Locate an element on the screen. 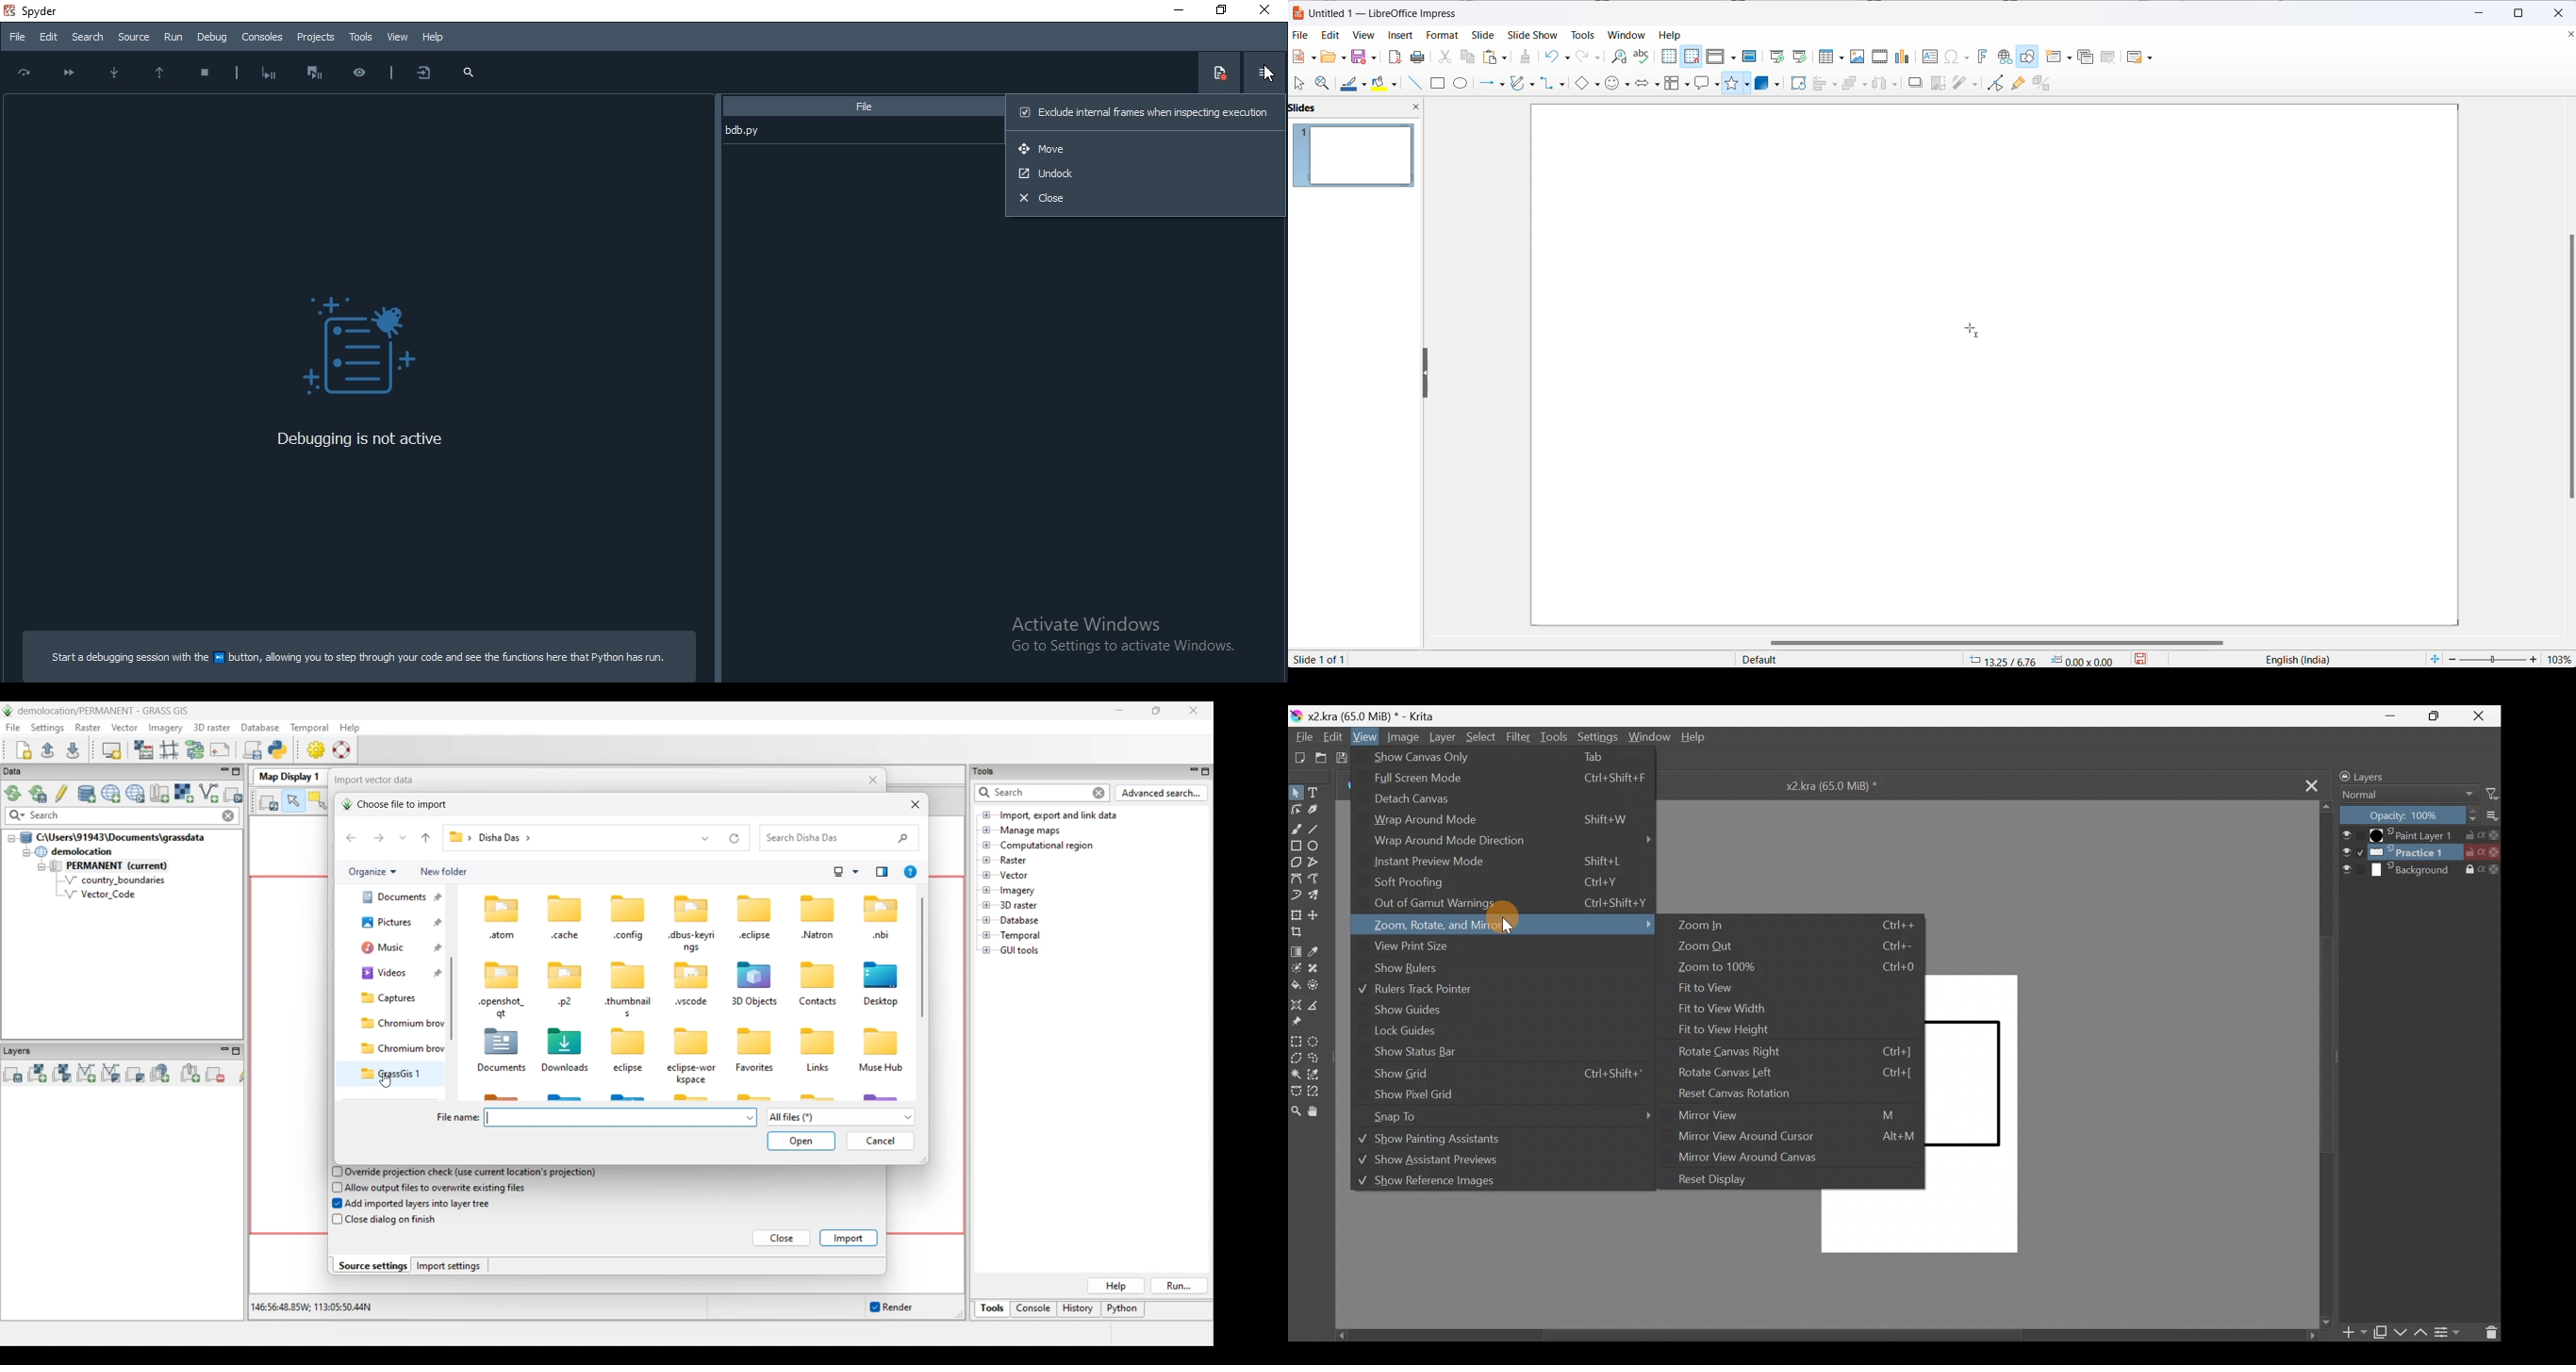  Layer is located at coordinates (1441, 739).